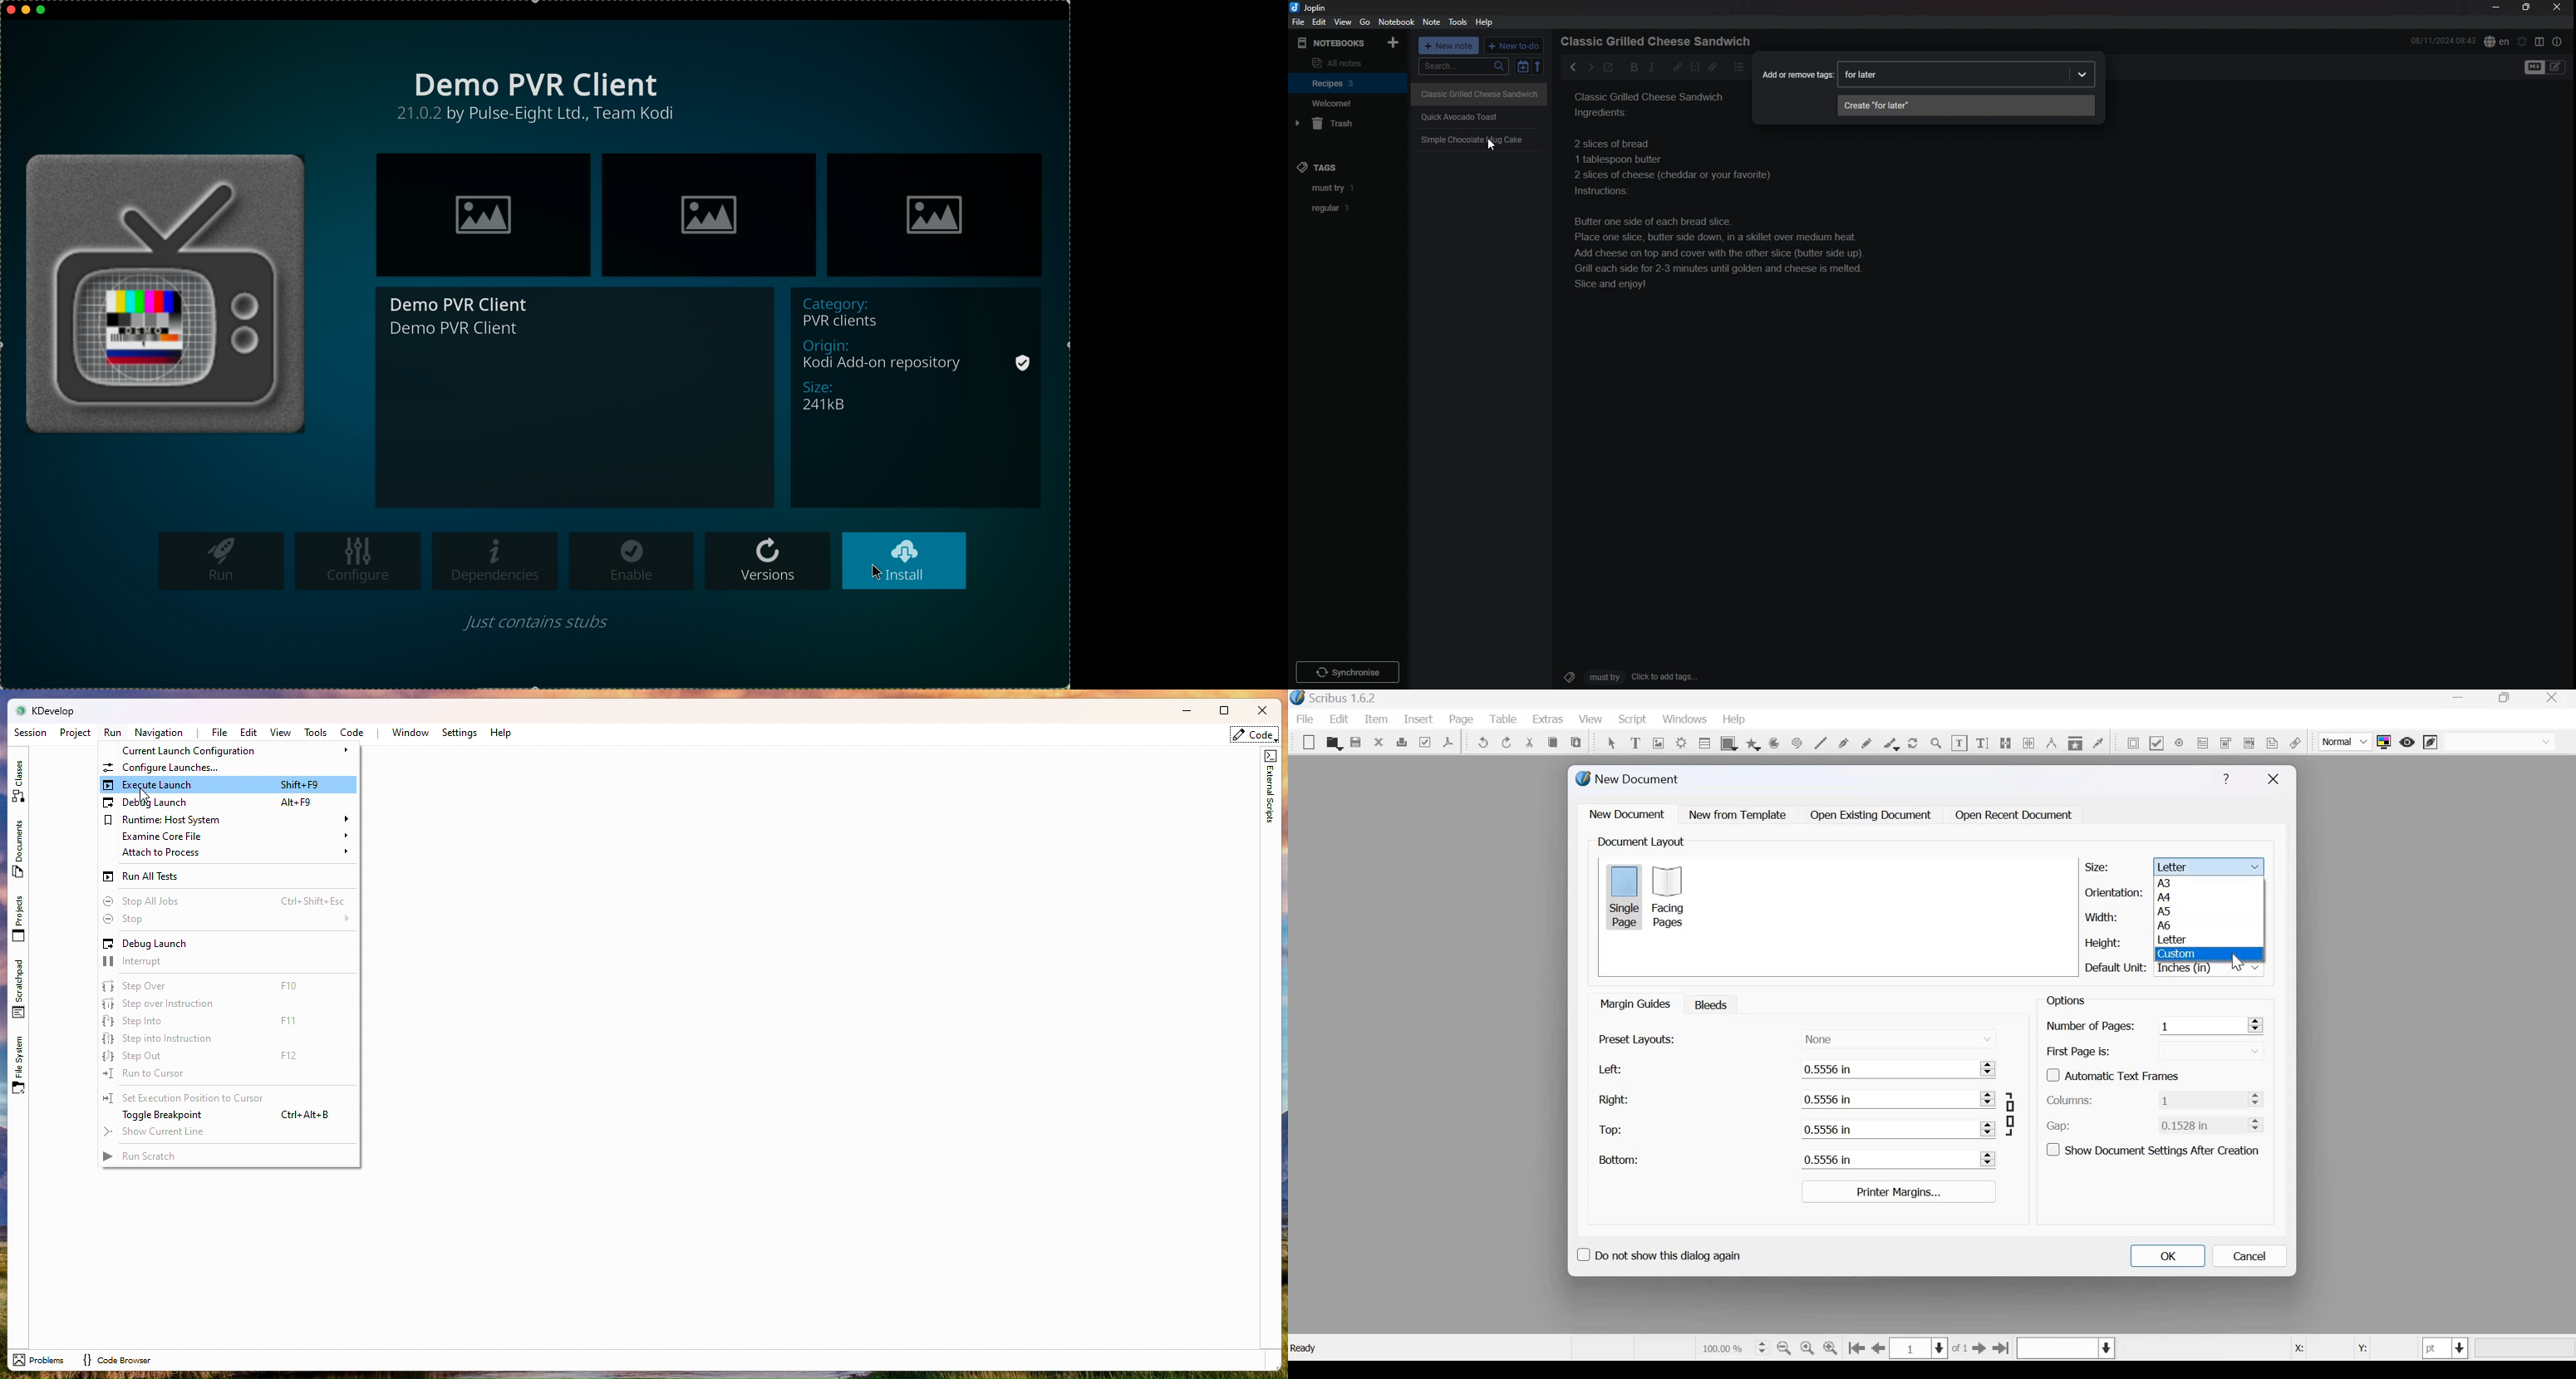 This screenshot has height=1400, width=2576. What do you see at coordinates (1305, 742) in the screenshot?
I see `New` at bounding box center [1305, 742].